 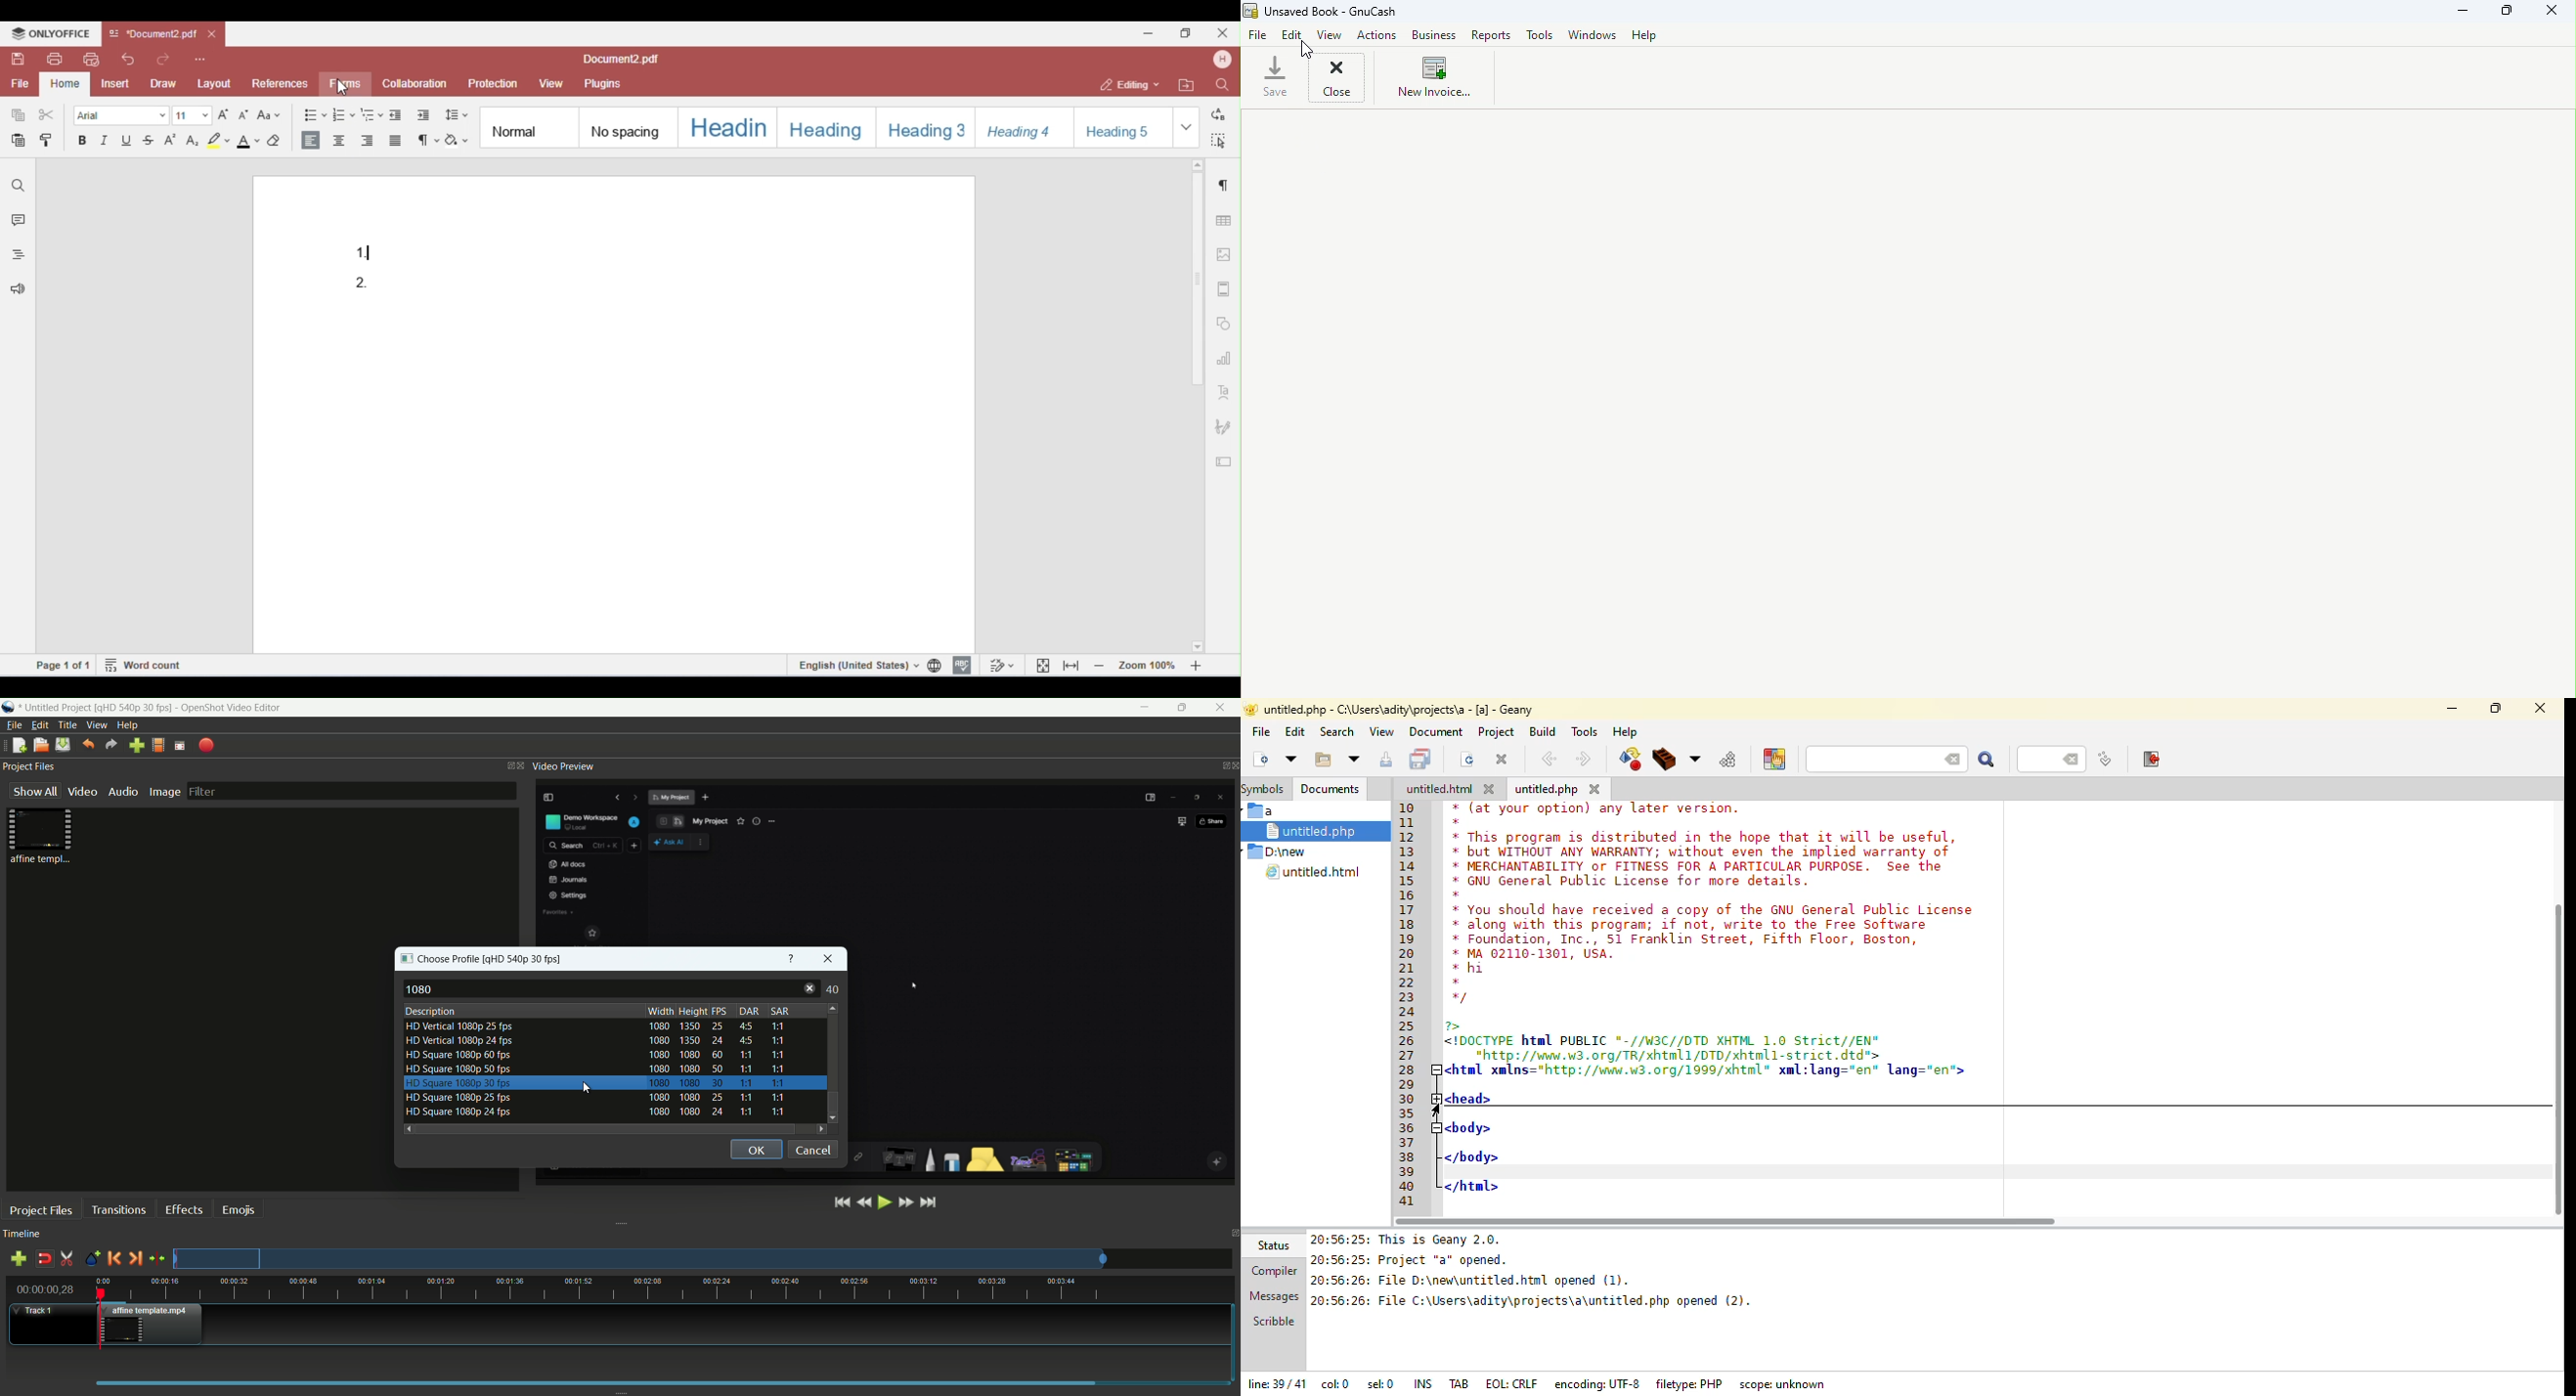 I want to click on Windows, so click(x=1593, y=35).